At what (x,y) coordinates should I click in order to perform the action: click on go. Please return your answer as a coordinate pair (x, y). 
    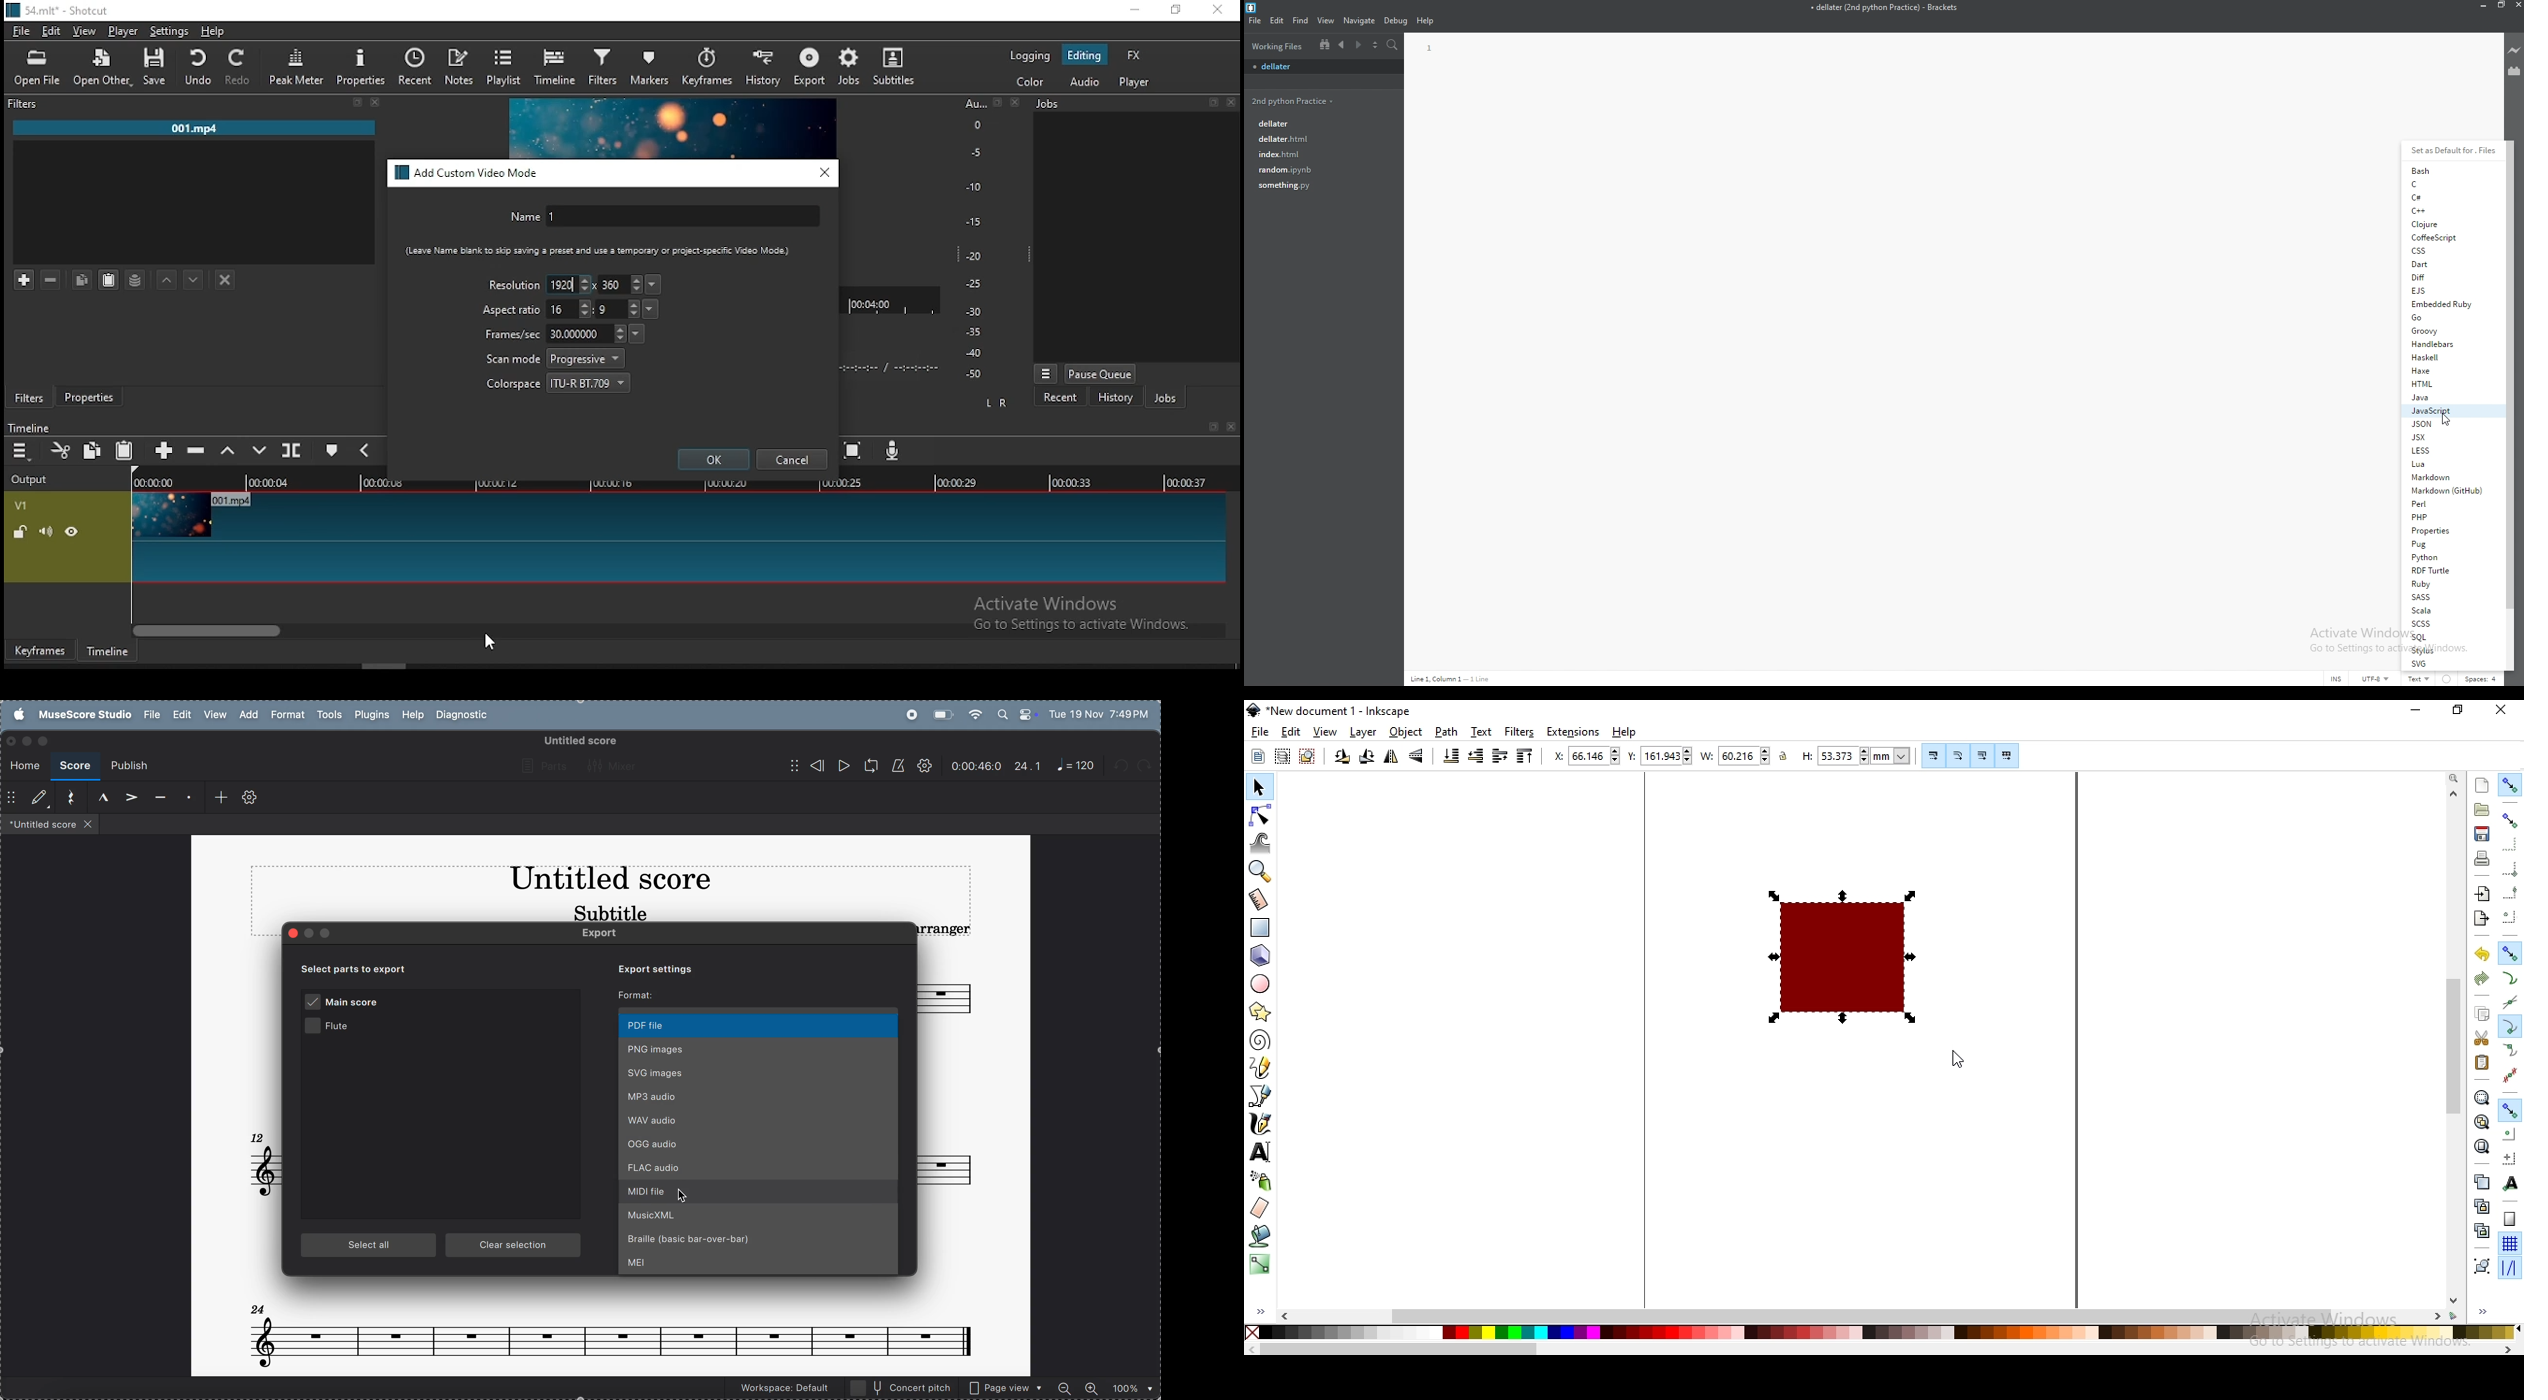
    Looking at the image, I should click on (2449, 318).